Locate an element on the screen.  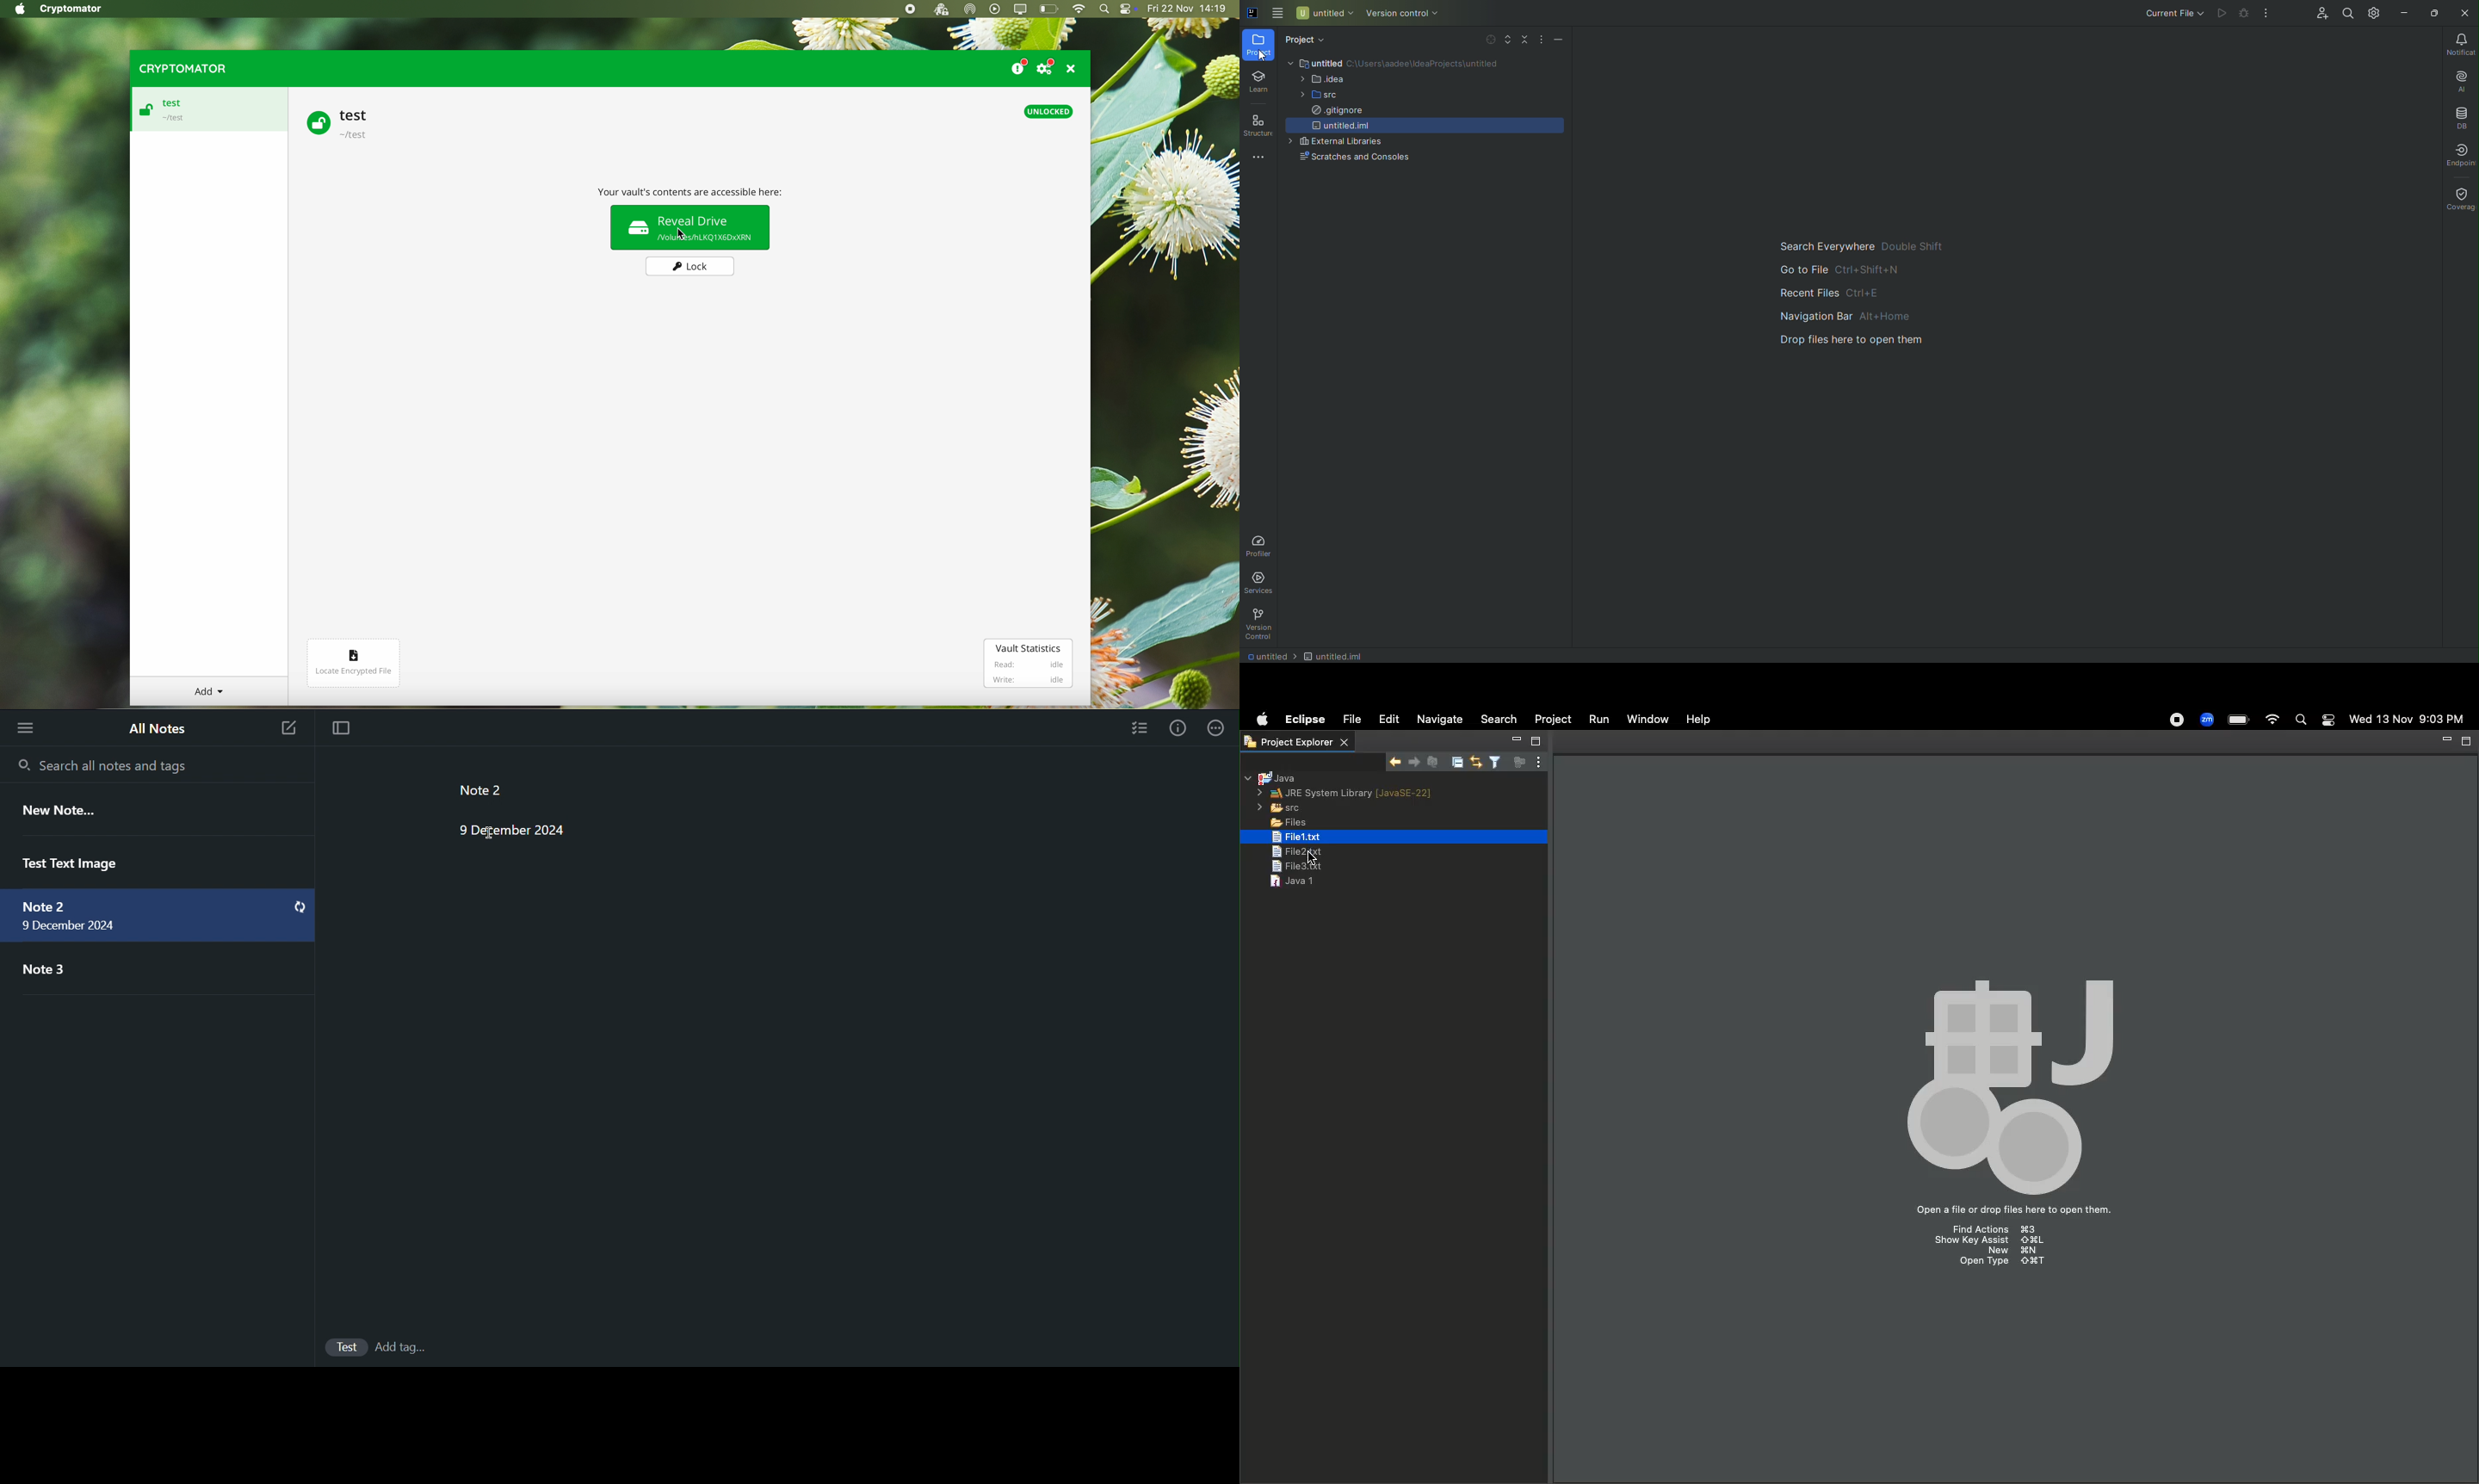
Show key assist is located at coordinates (1989, 1241).